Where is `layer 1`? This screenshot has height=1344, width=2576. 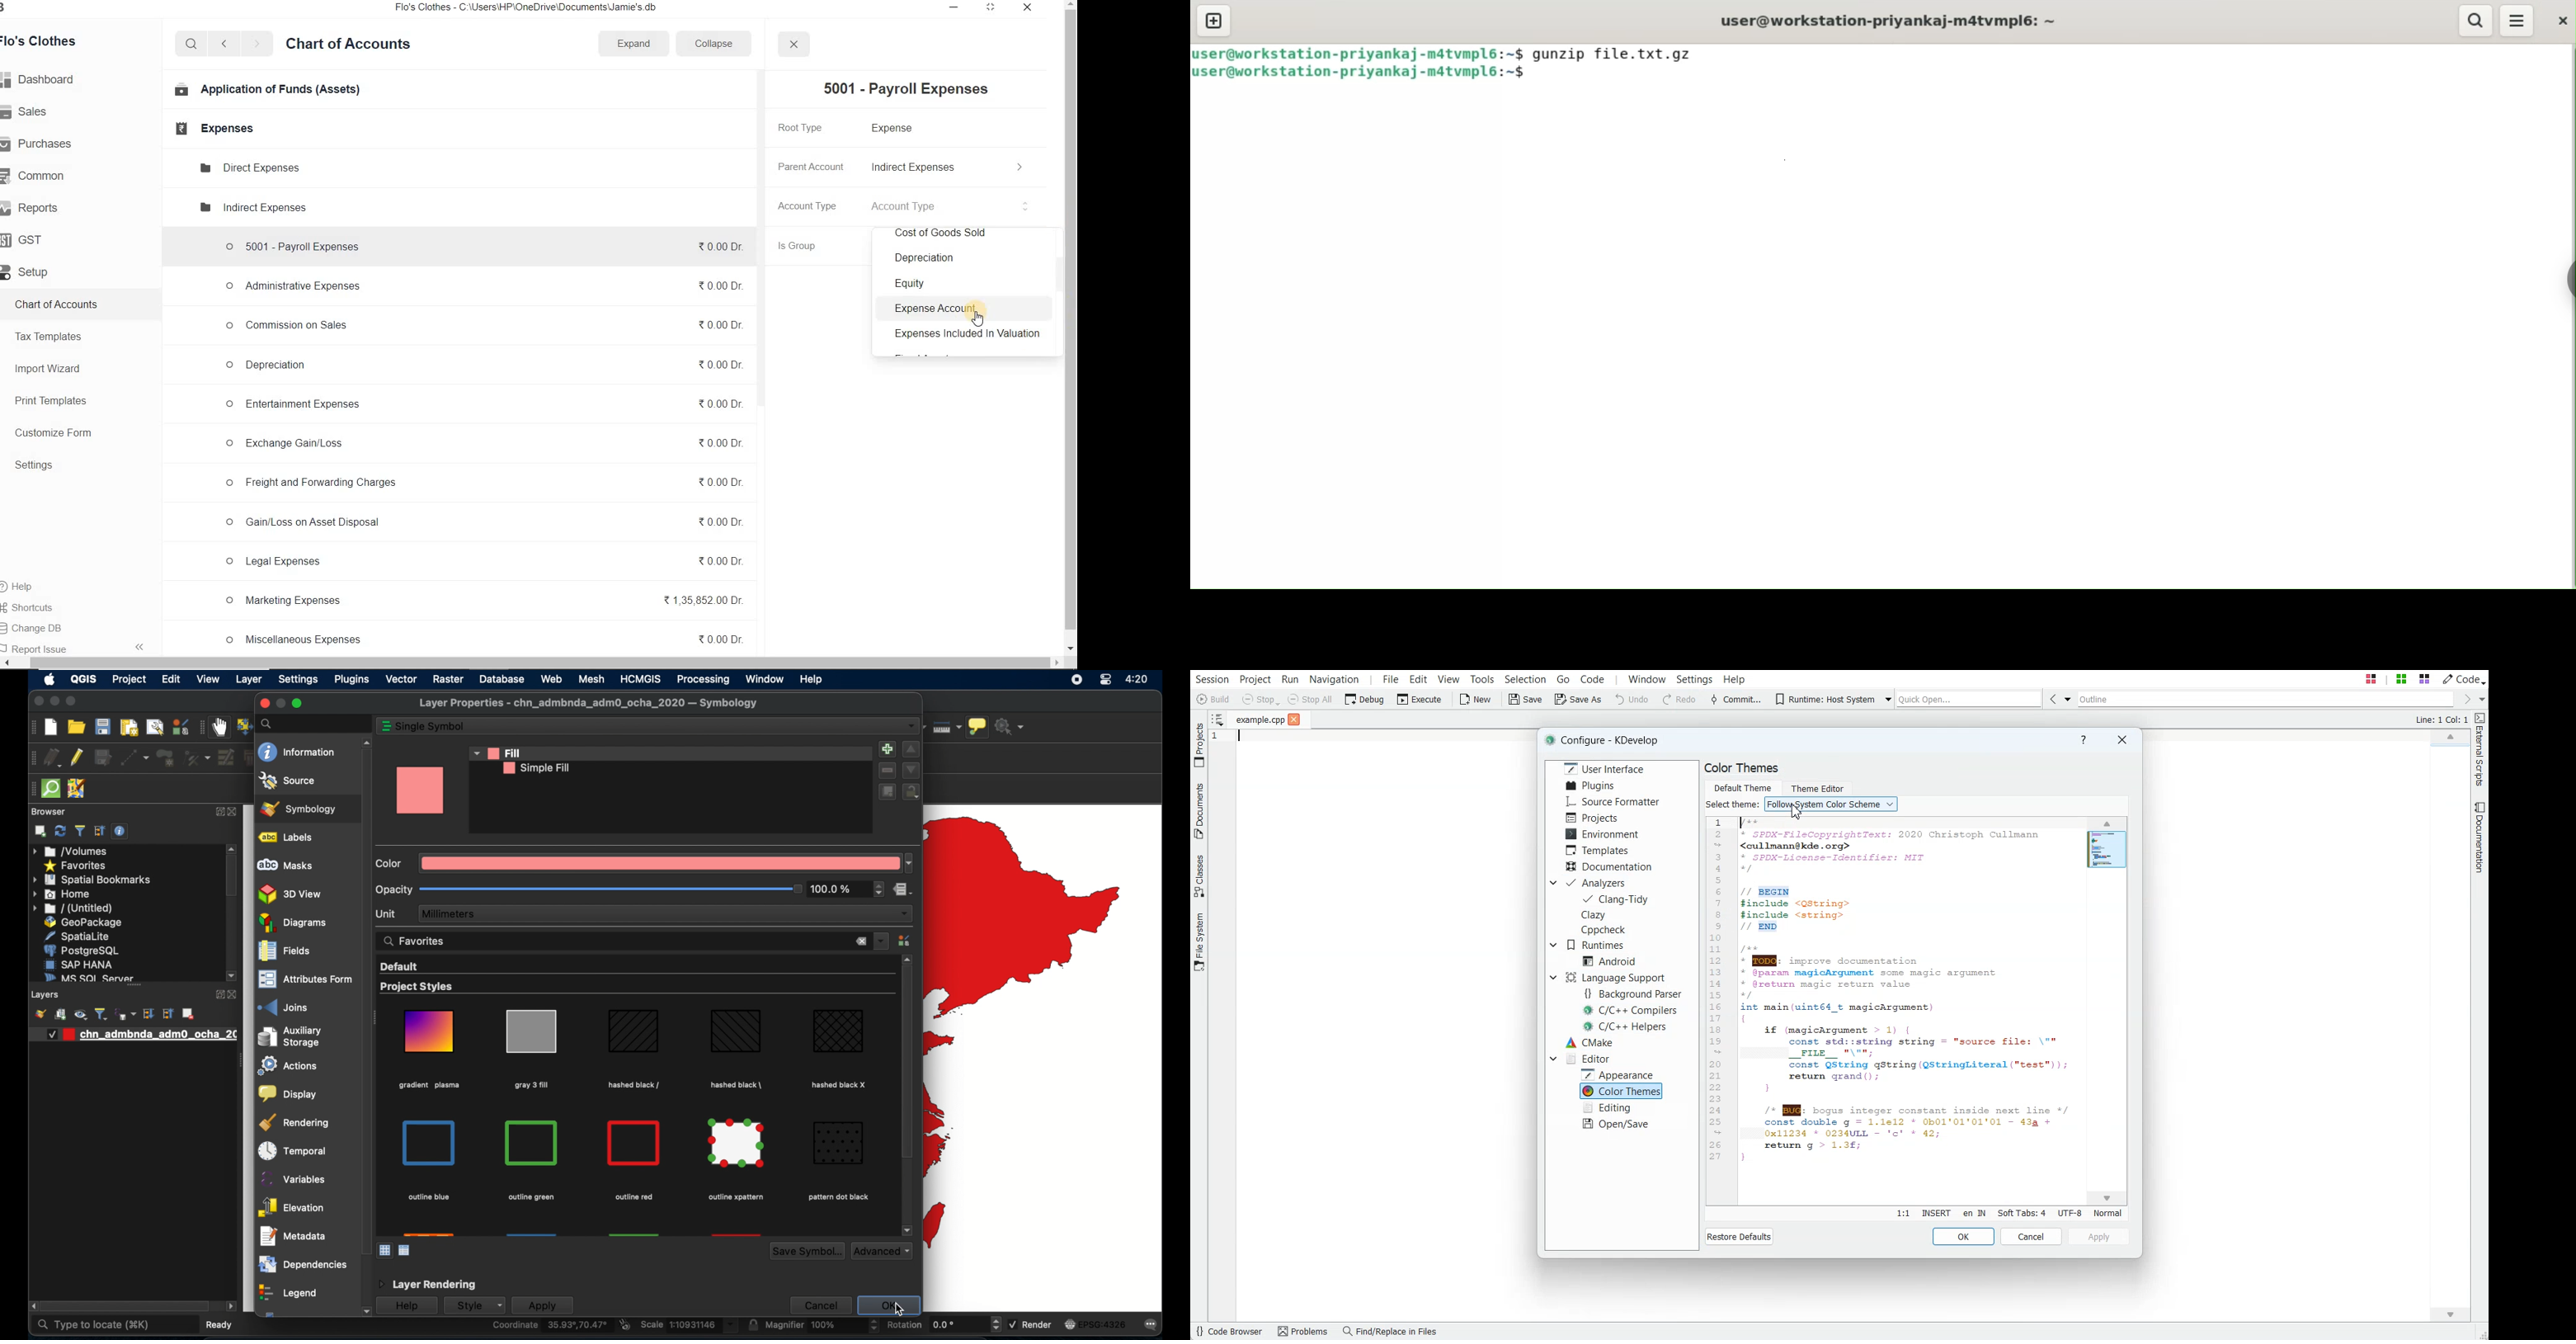 layer 1 is located at coordinates (138, 1035).